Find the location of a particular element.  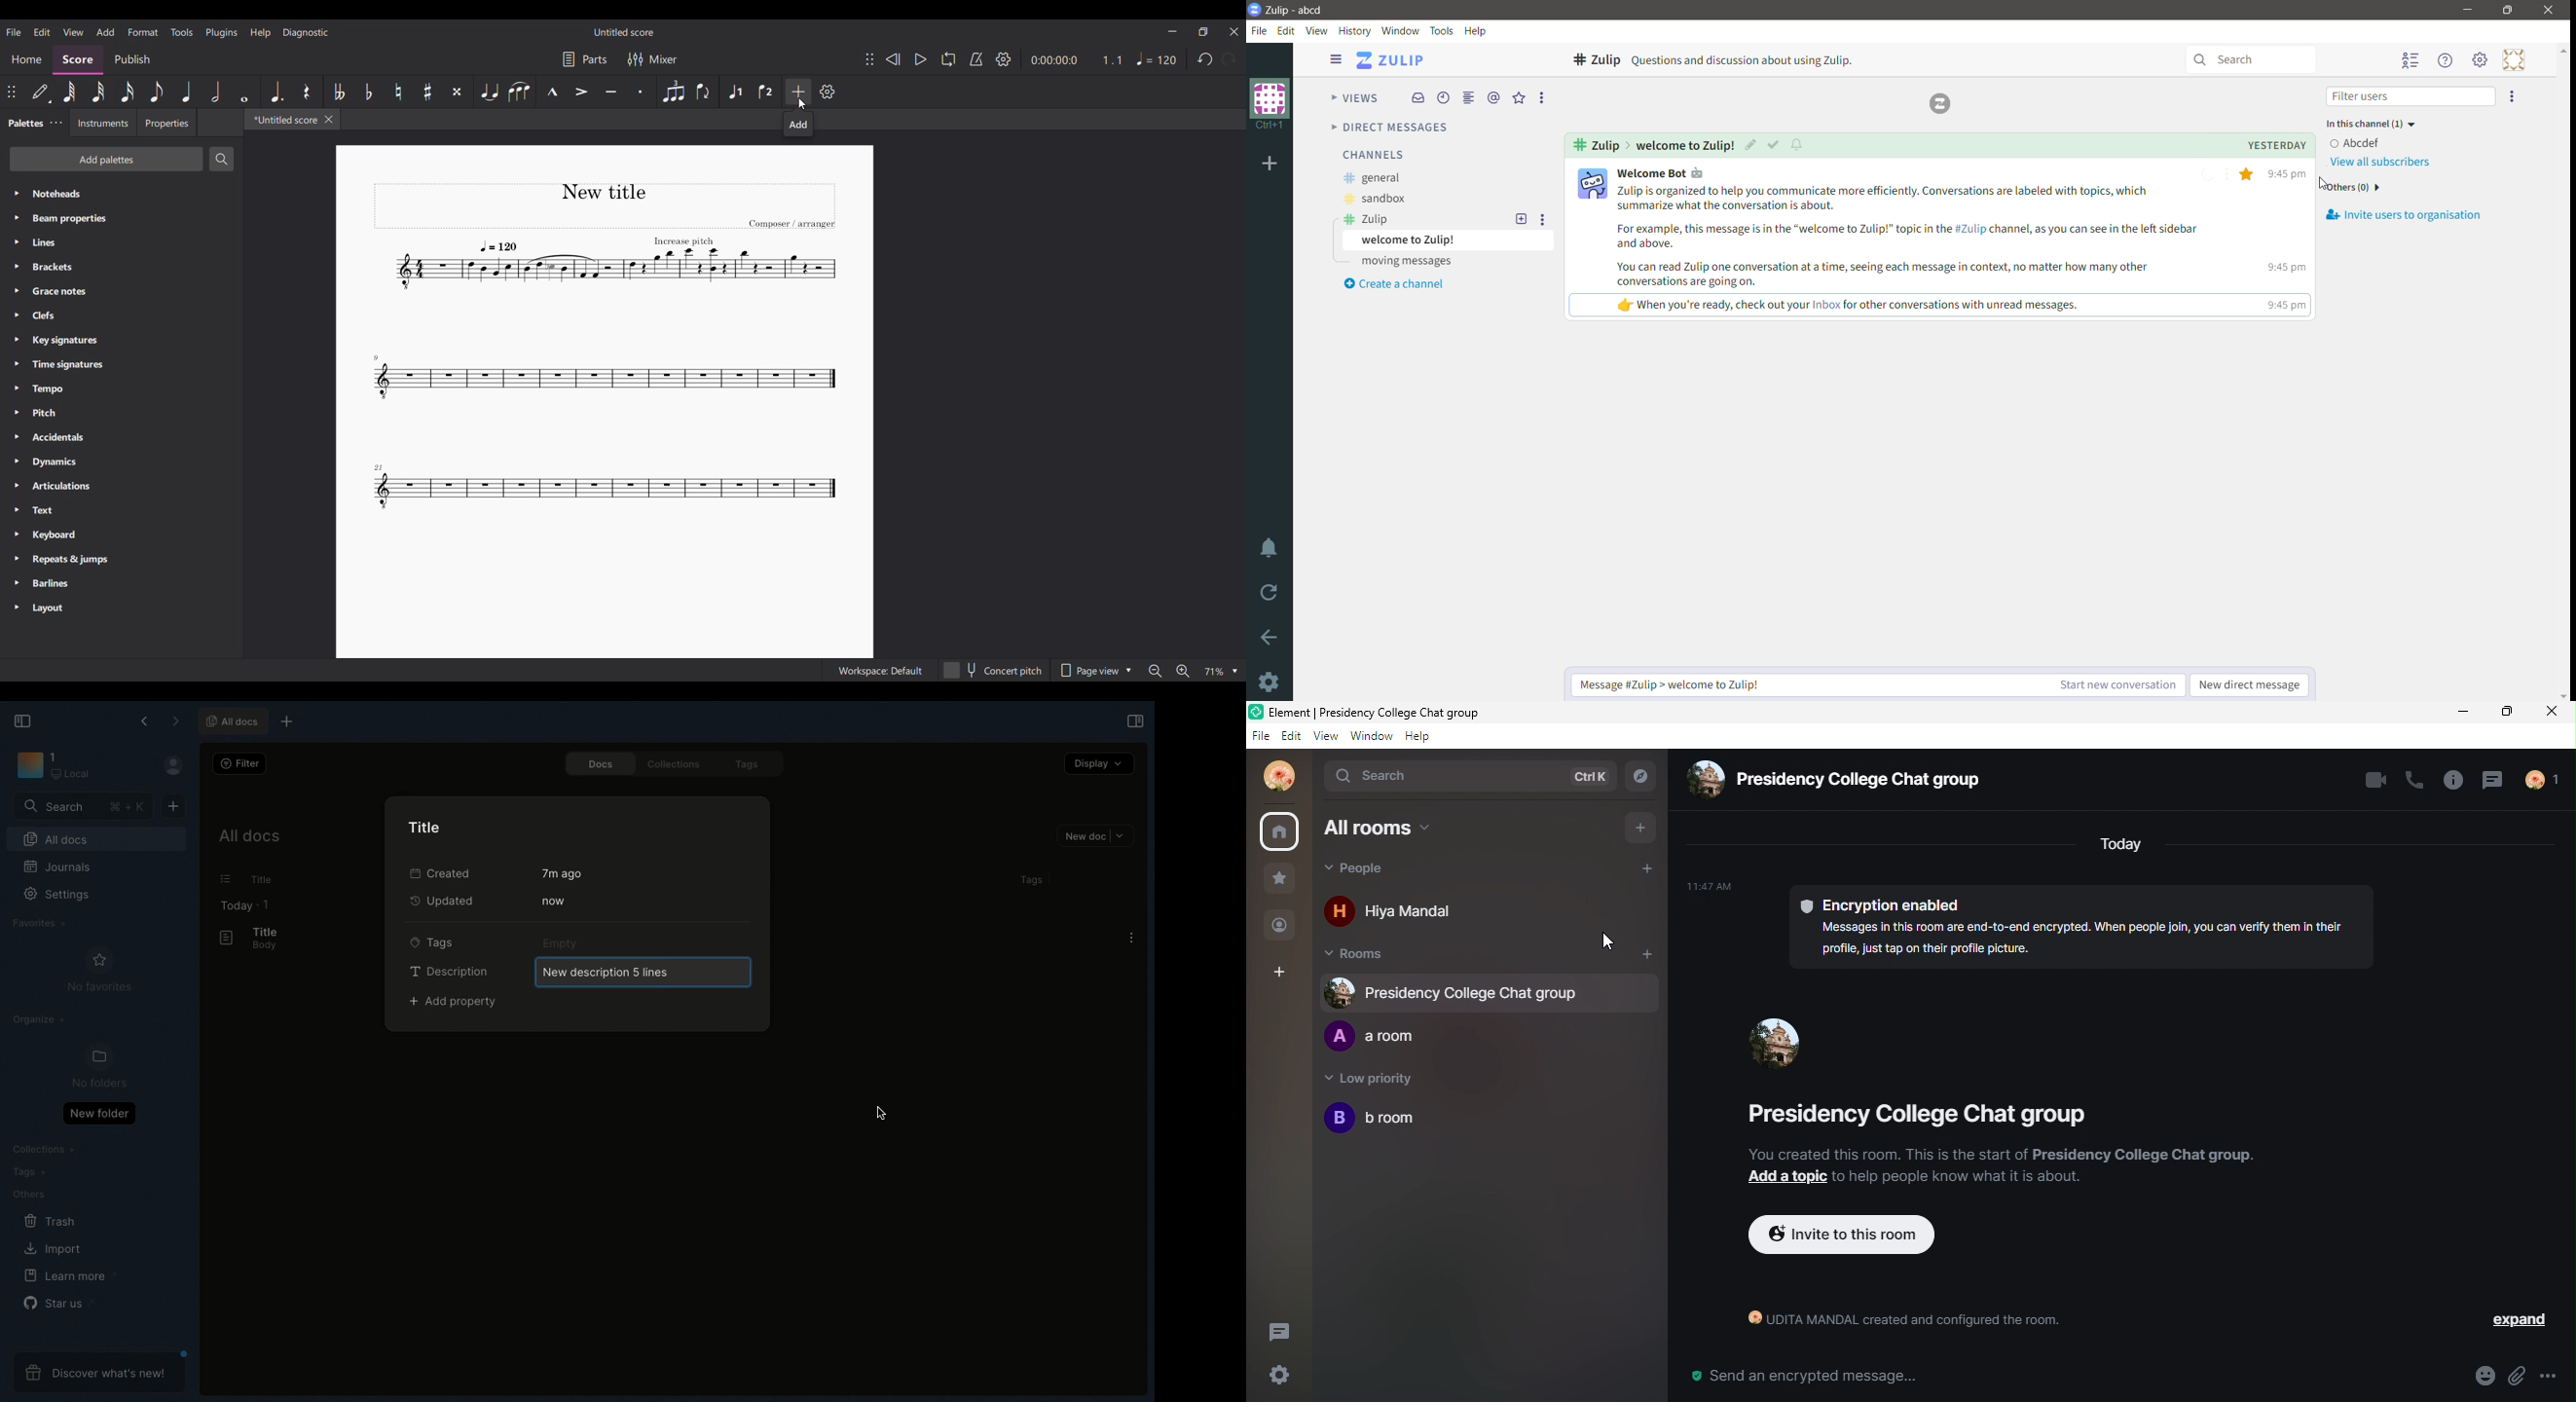

Body is located at coordinates (259, 946).